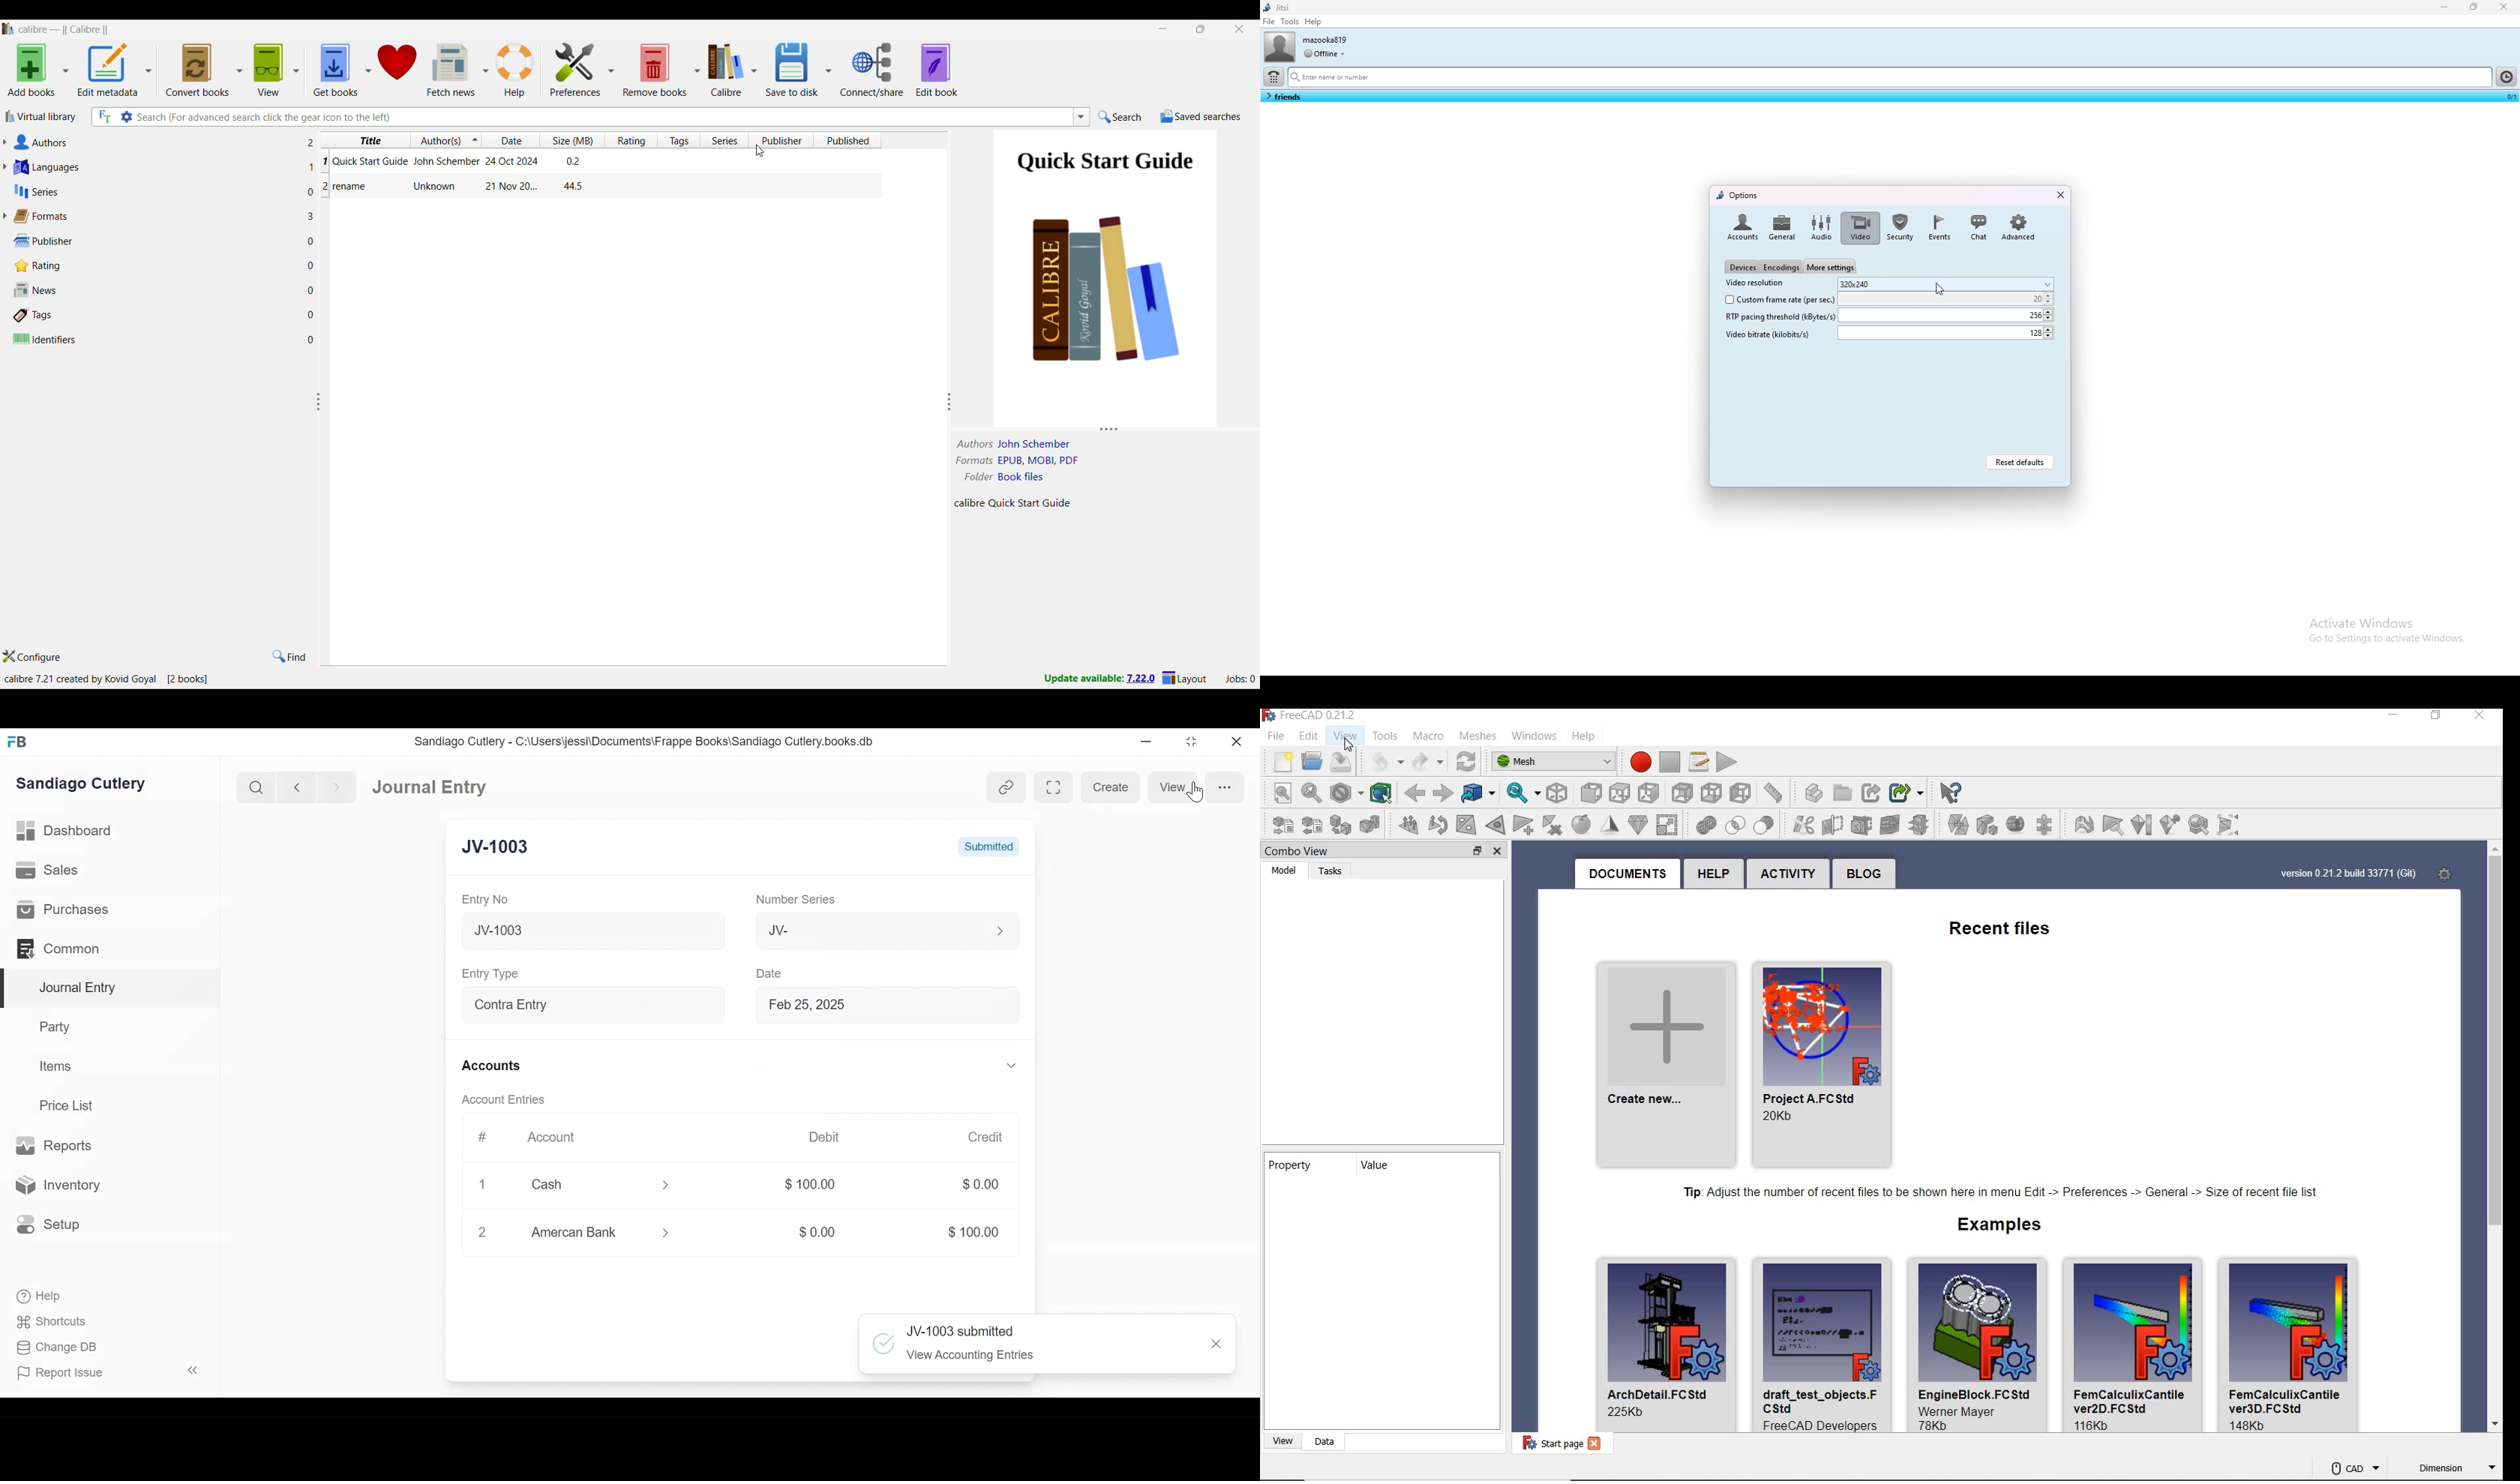 Image resolution: width=2520 pixels, height=1484 pixels. I want to click on Account Entries, so click(509, 1100).